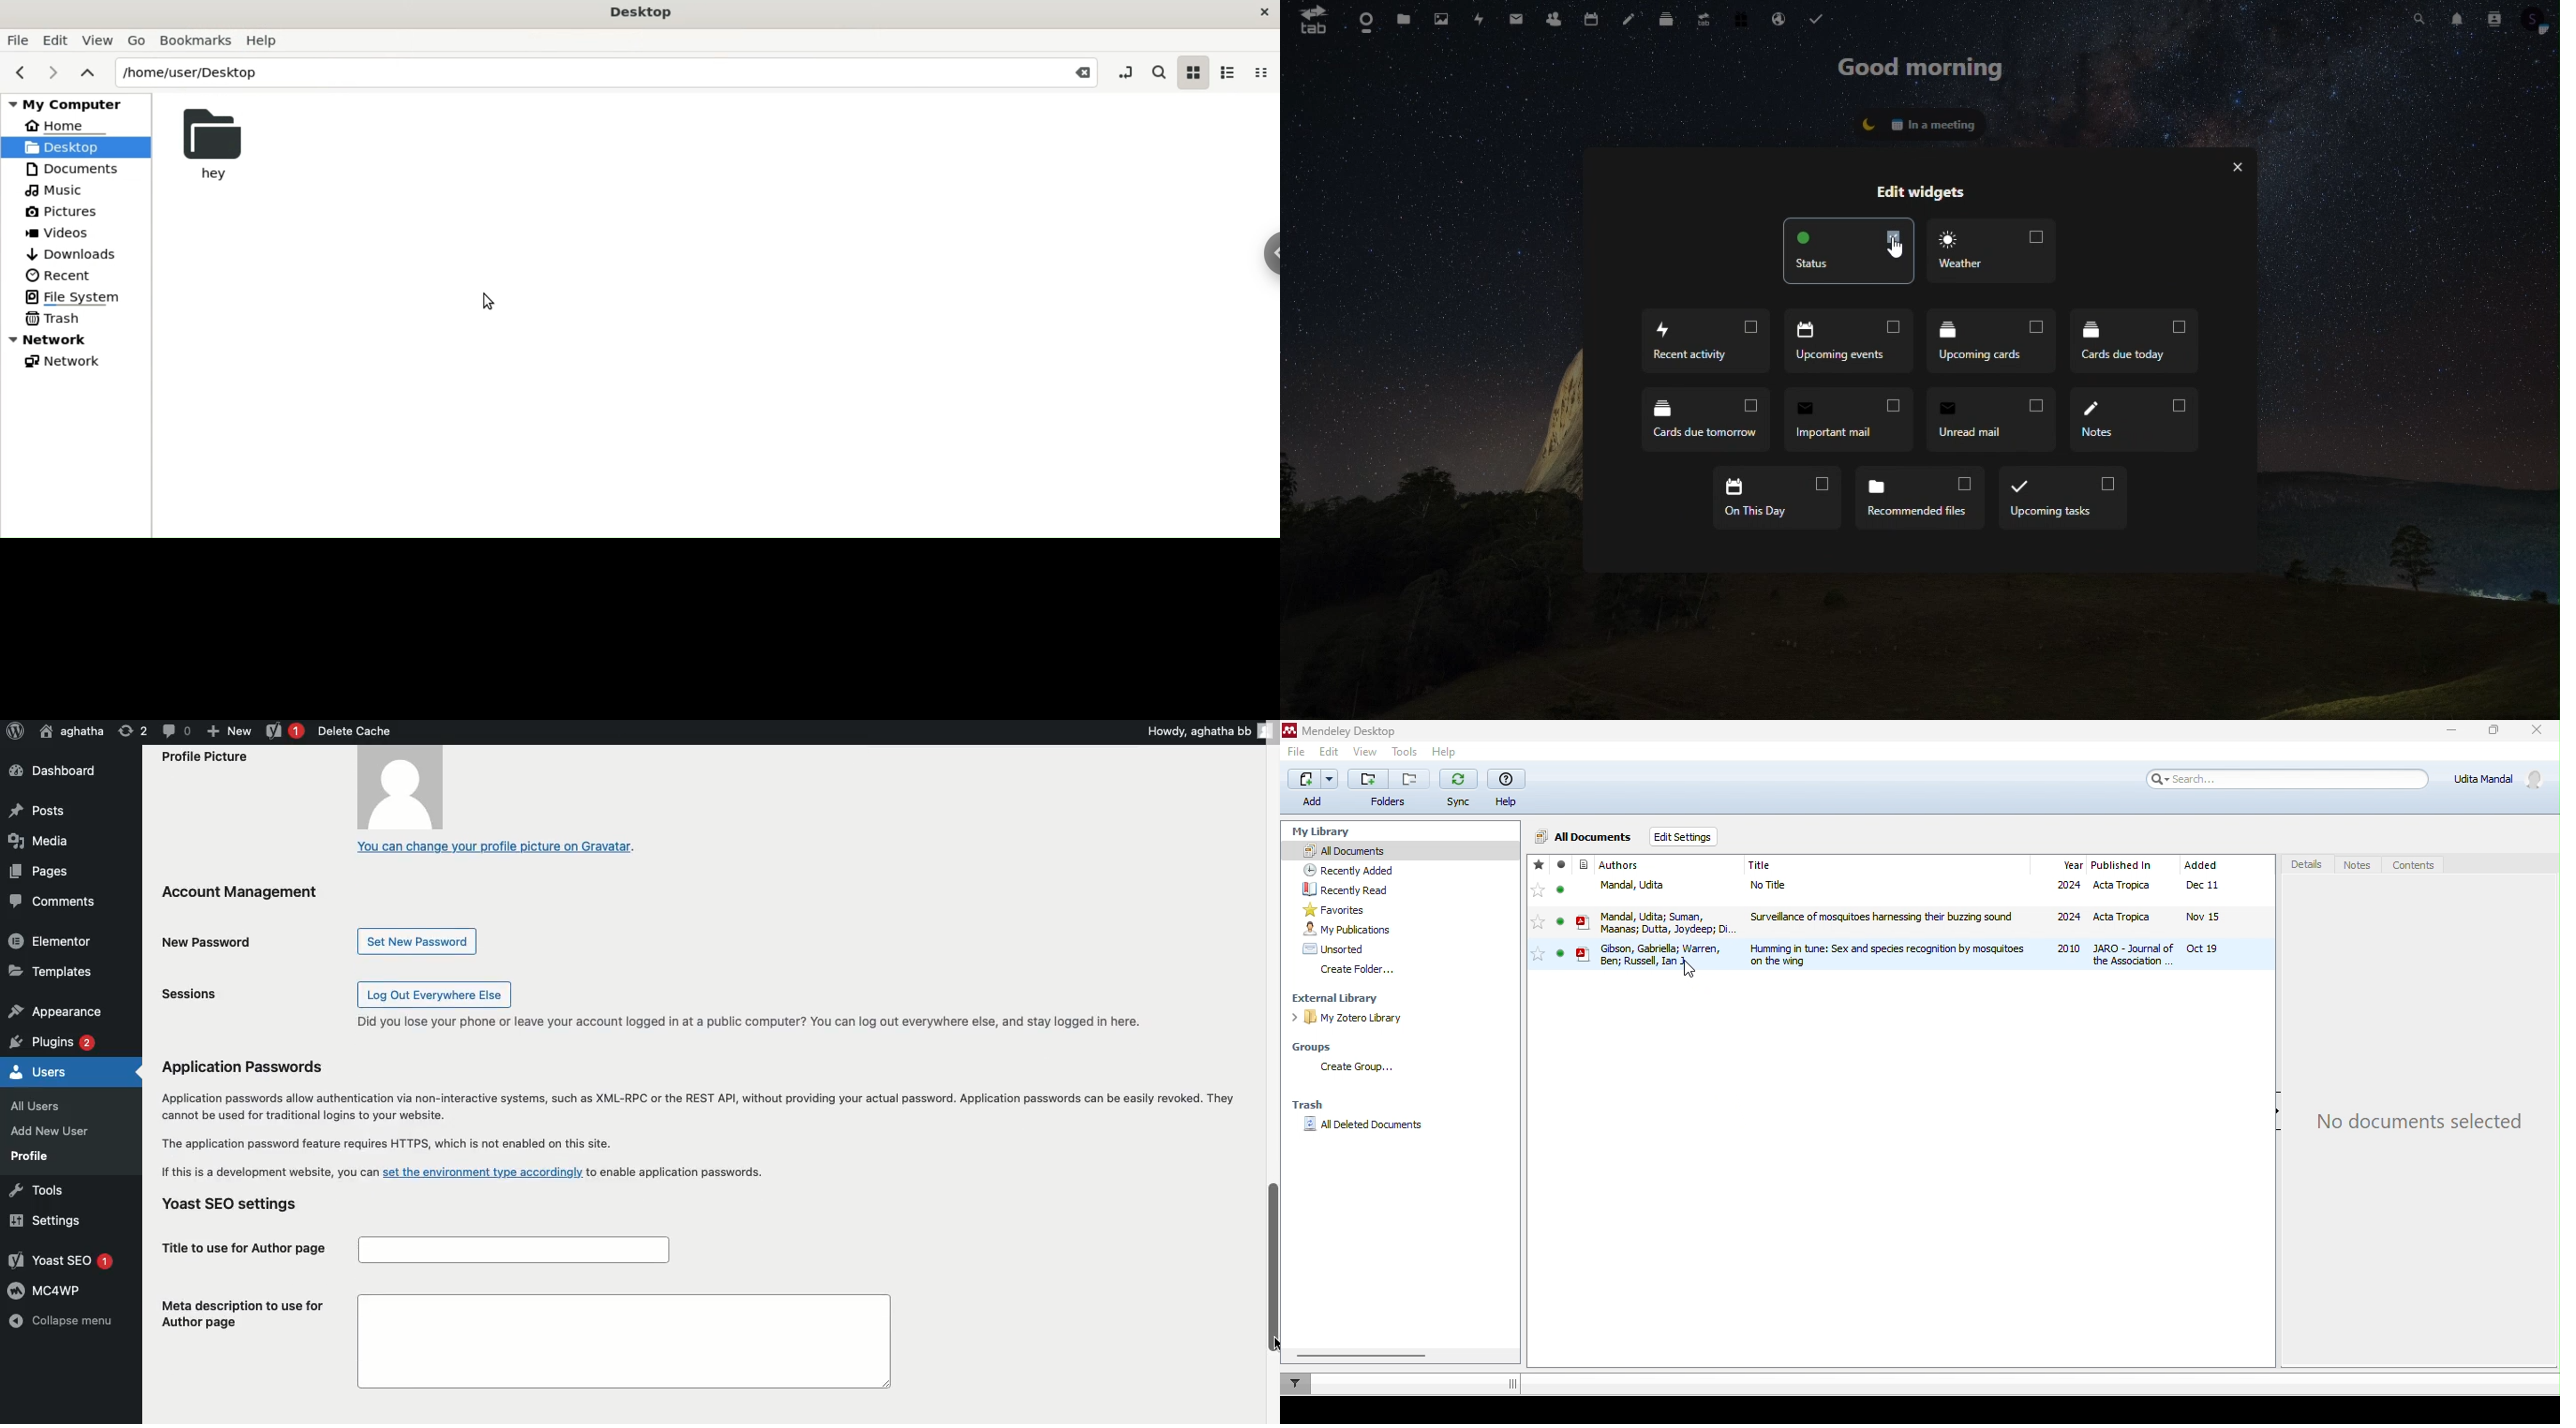  What do you see at coordinates (41, 870) in the screenshot?
I see `Pages` at bounding box center [41, 870].